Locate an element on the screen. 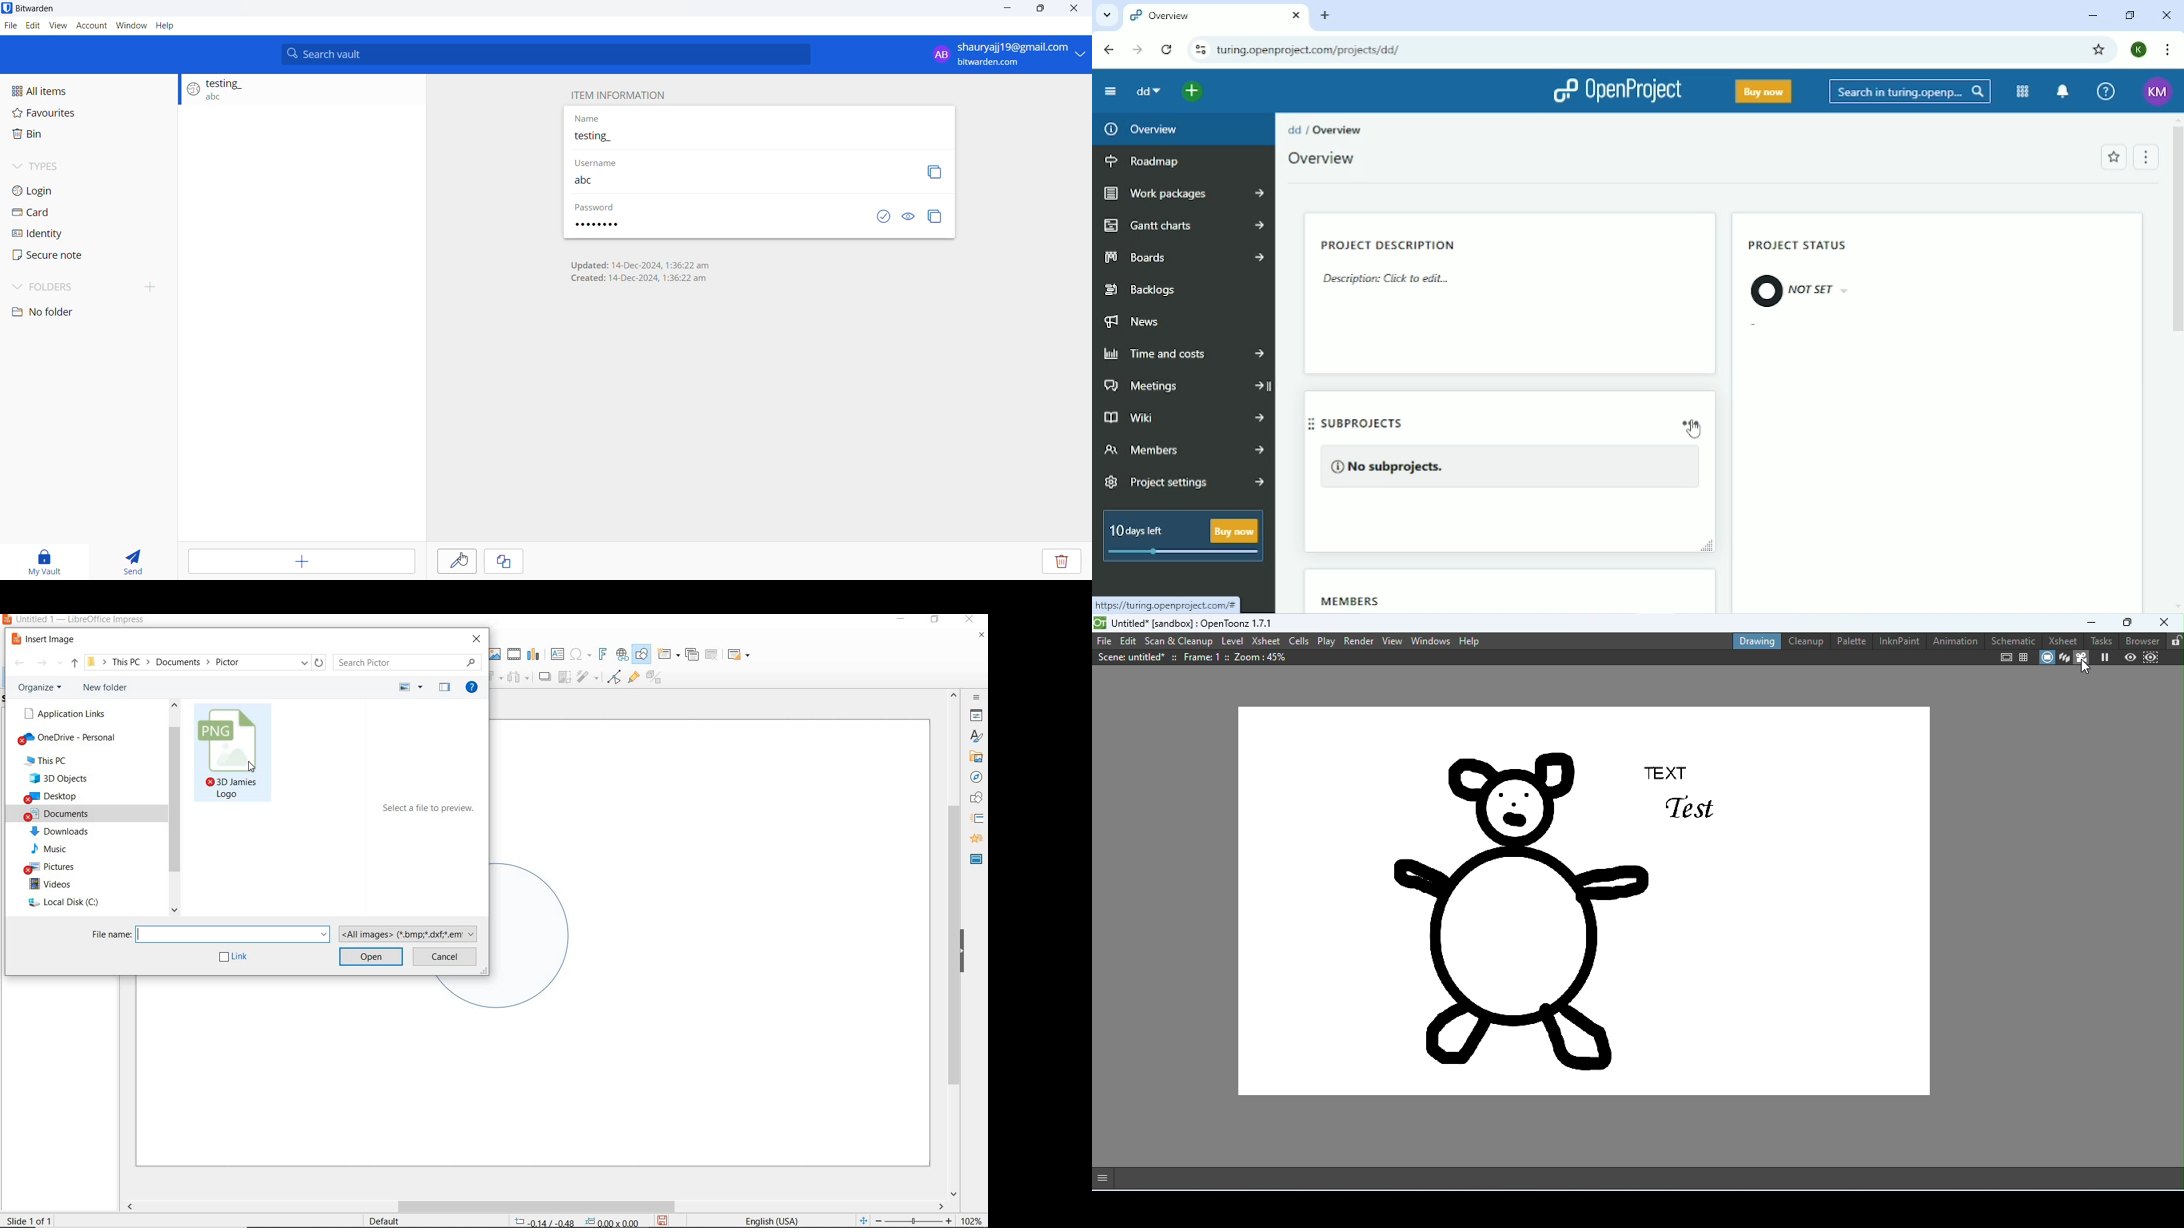 This screenshot has height=1232, width=2184. OneDrive - Personal is located at coordinates (72, 739).